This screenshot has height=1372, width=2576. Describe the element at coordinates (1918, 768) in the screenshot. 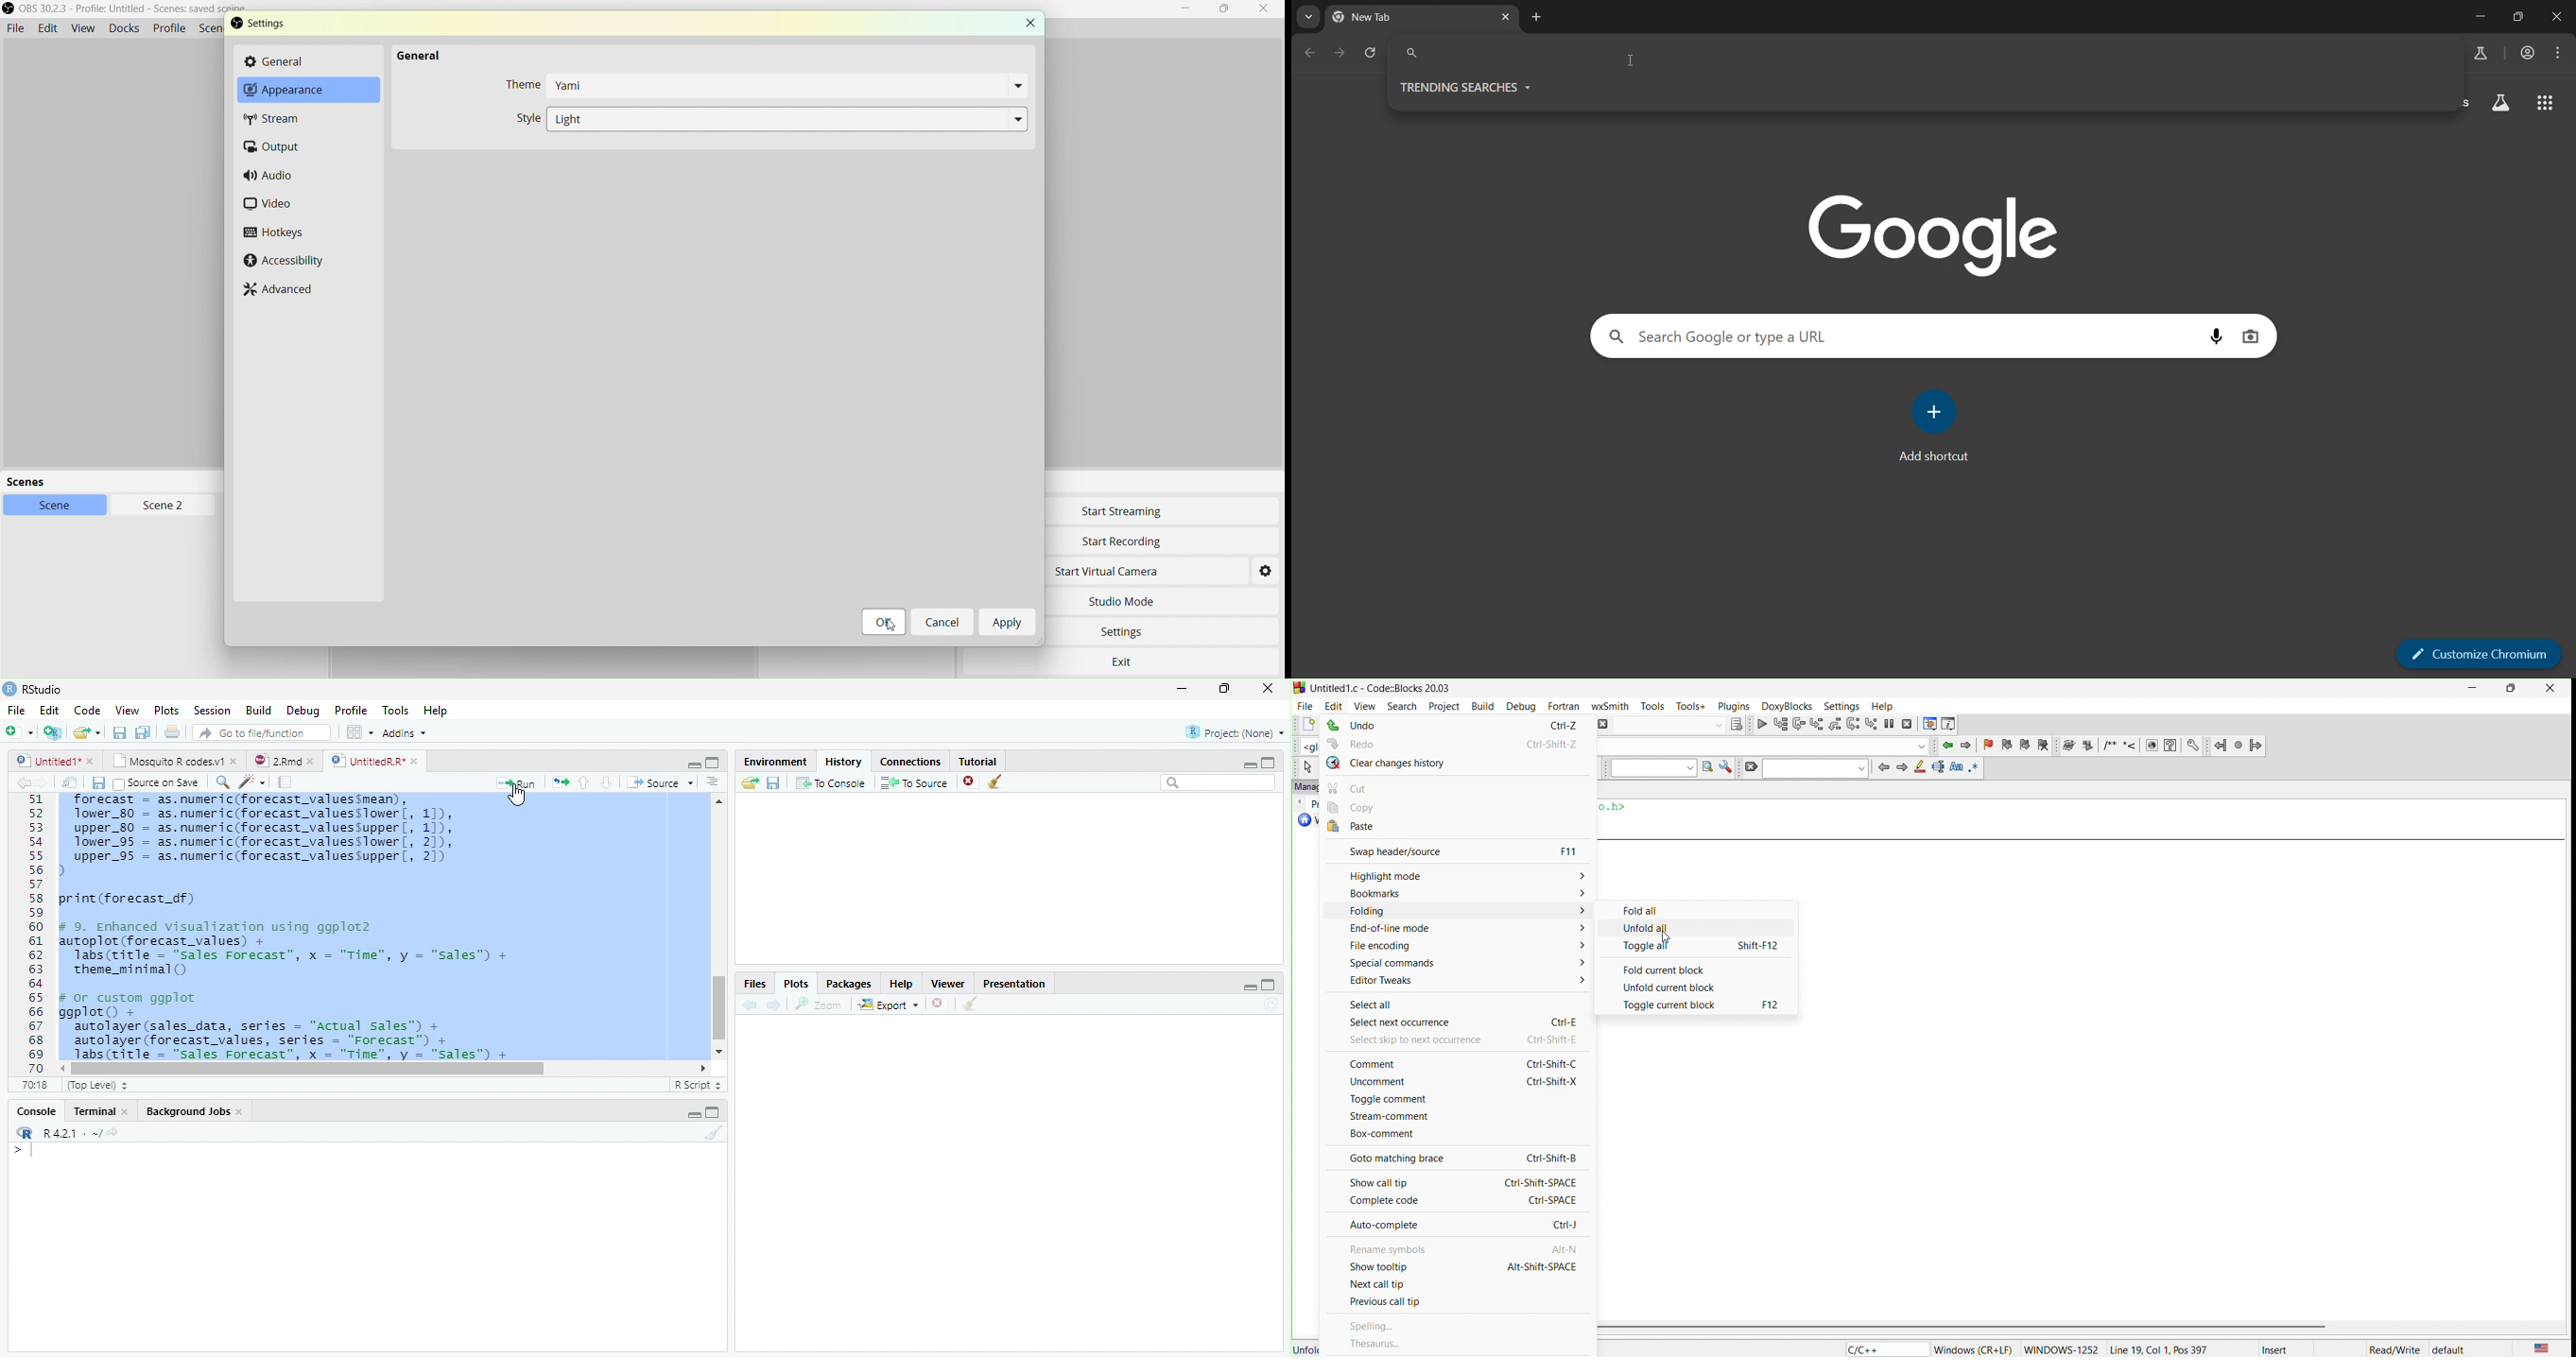

I see `highlight` at that location.